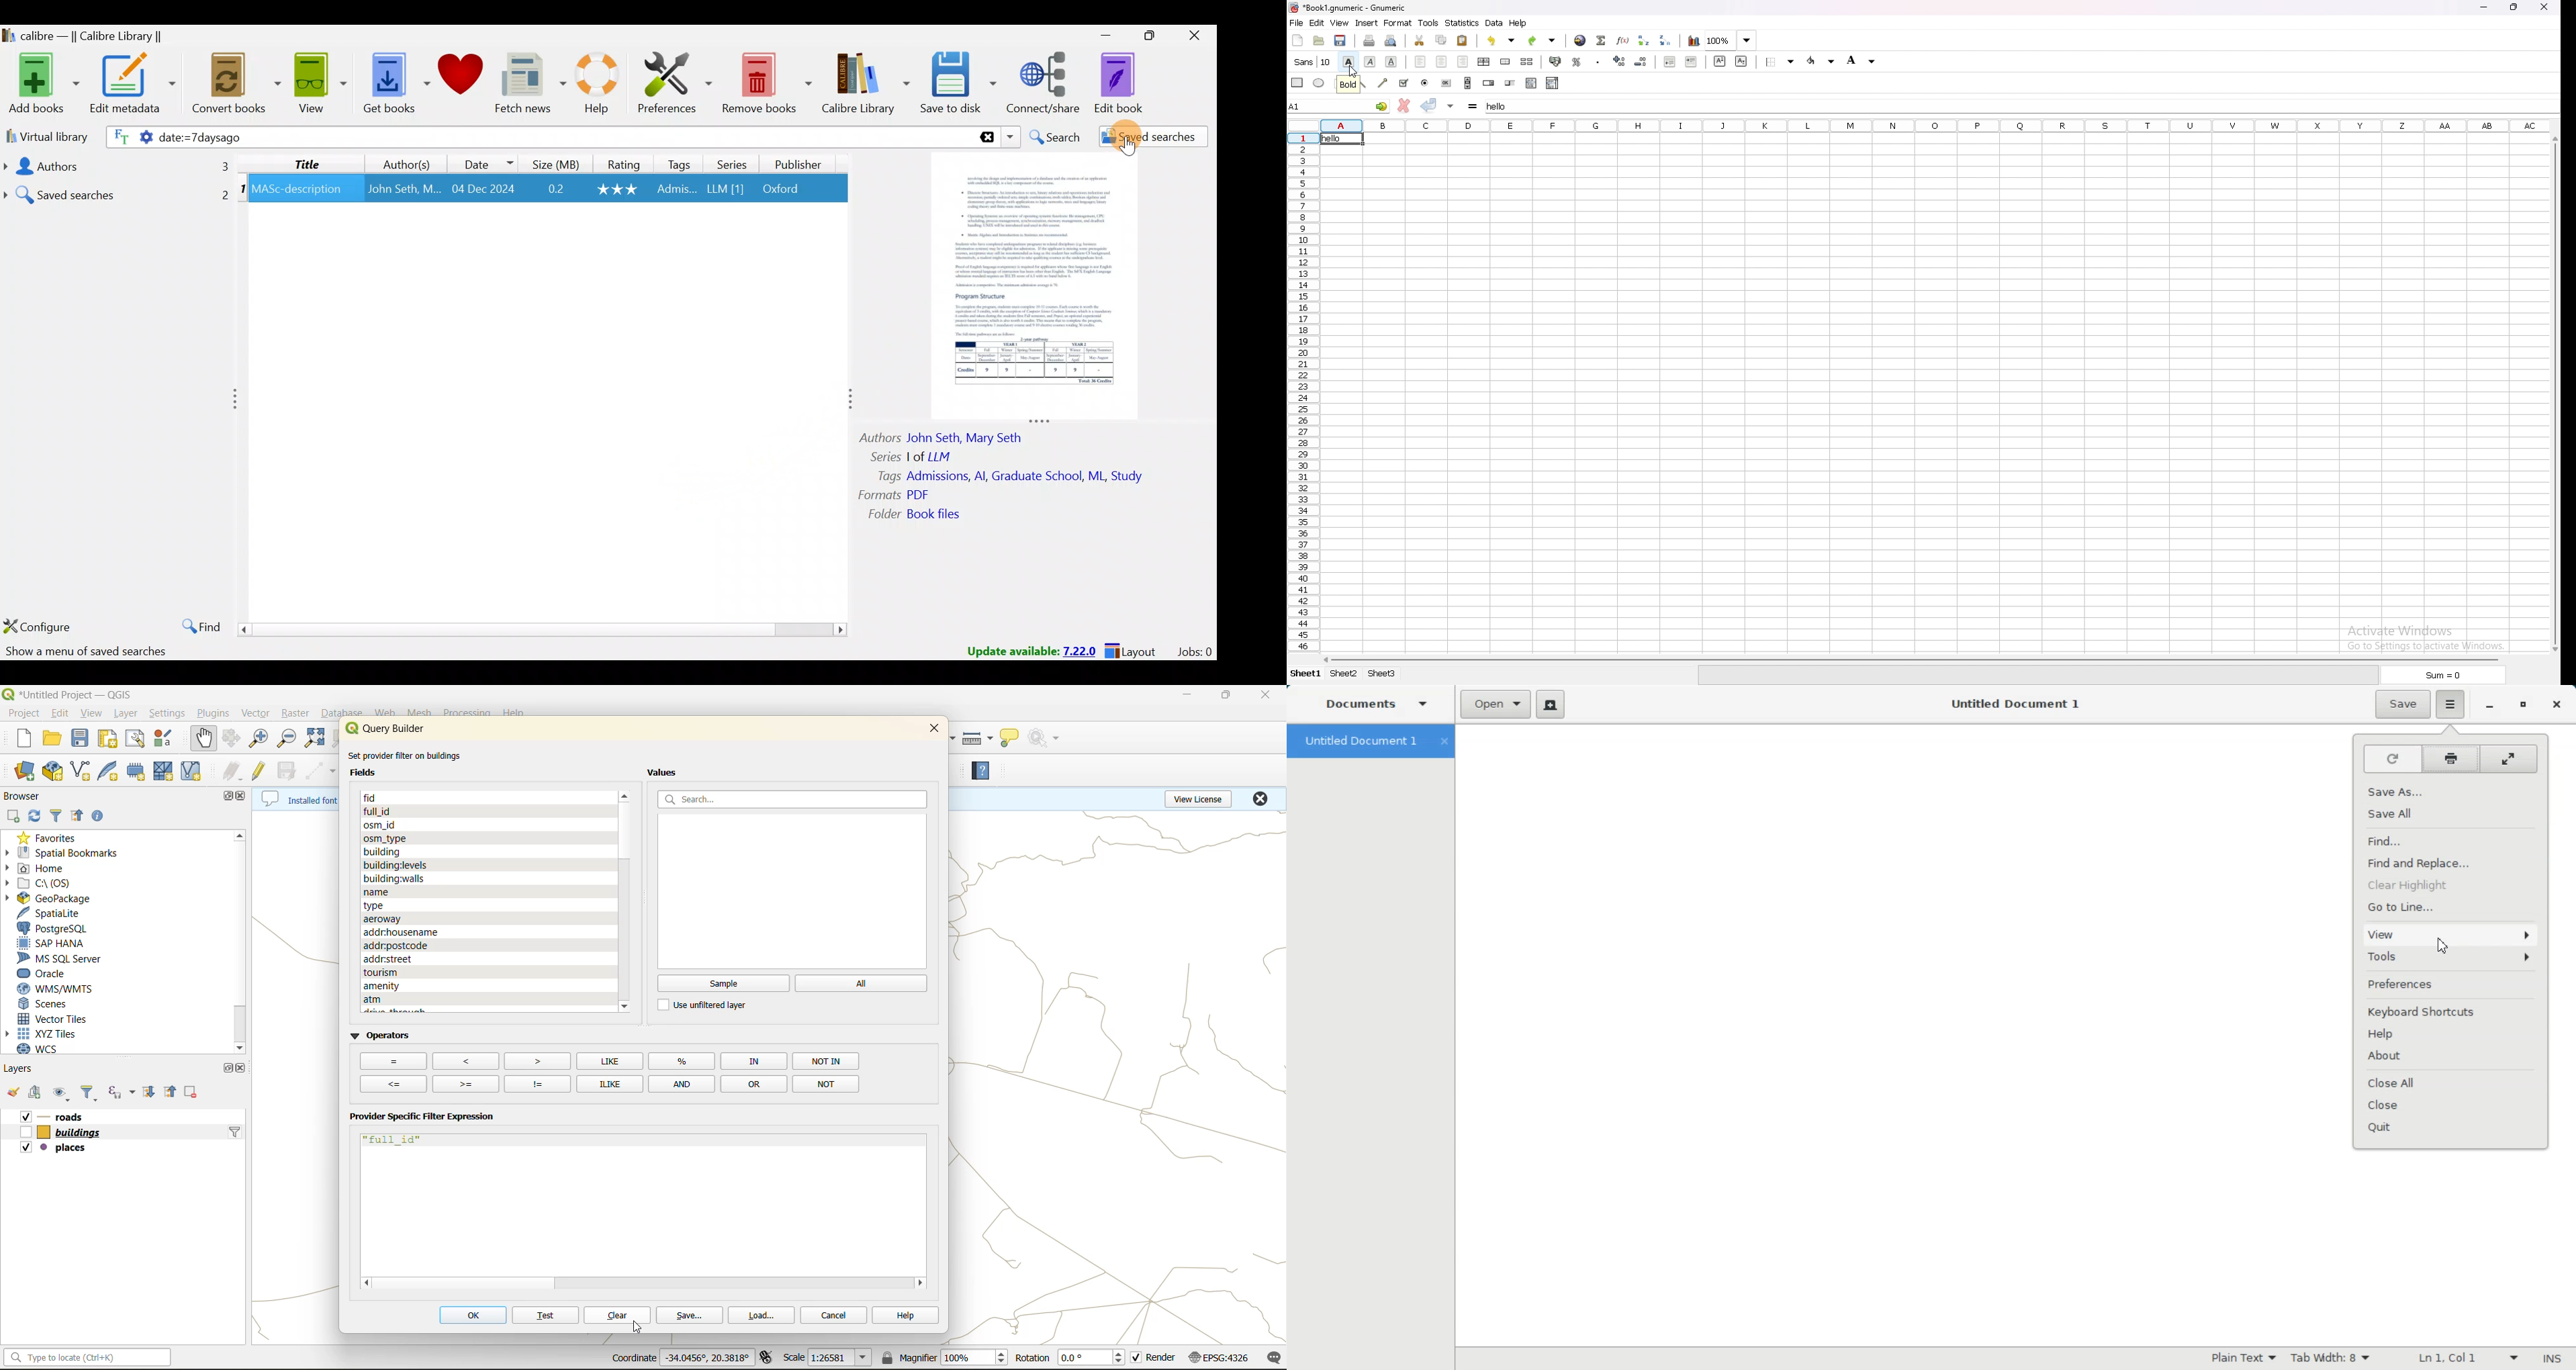  Describe the element at coordinates (1557, 60) in the screenshot. I see `accounting` at that location.